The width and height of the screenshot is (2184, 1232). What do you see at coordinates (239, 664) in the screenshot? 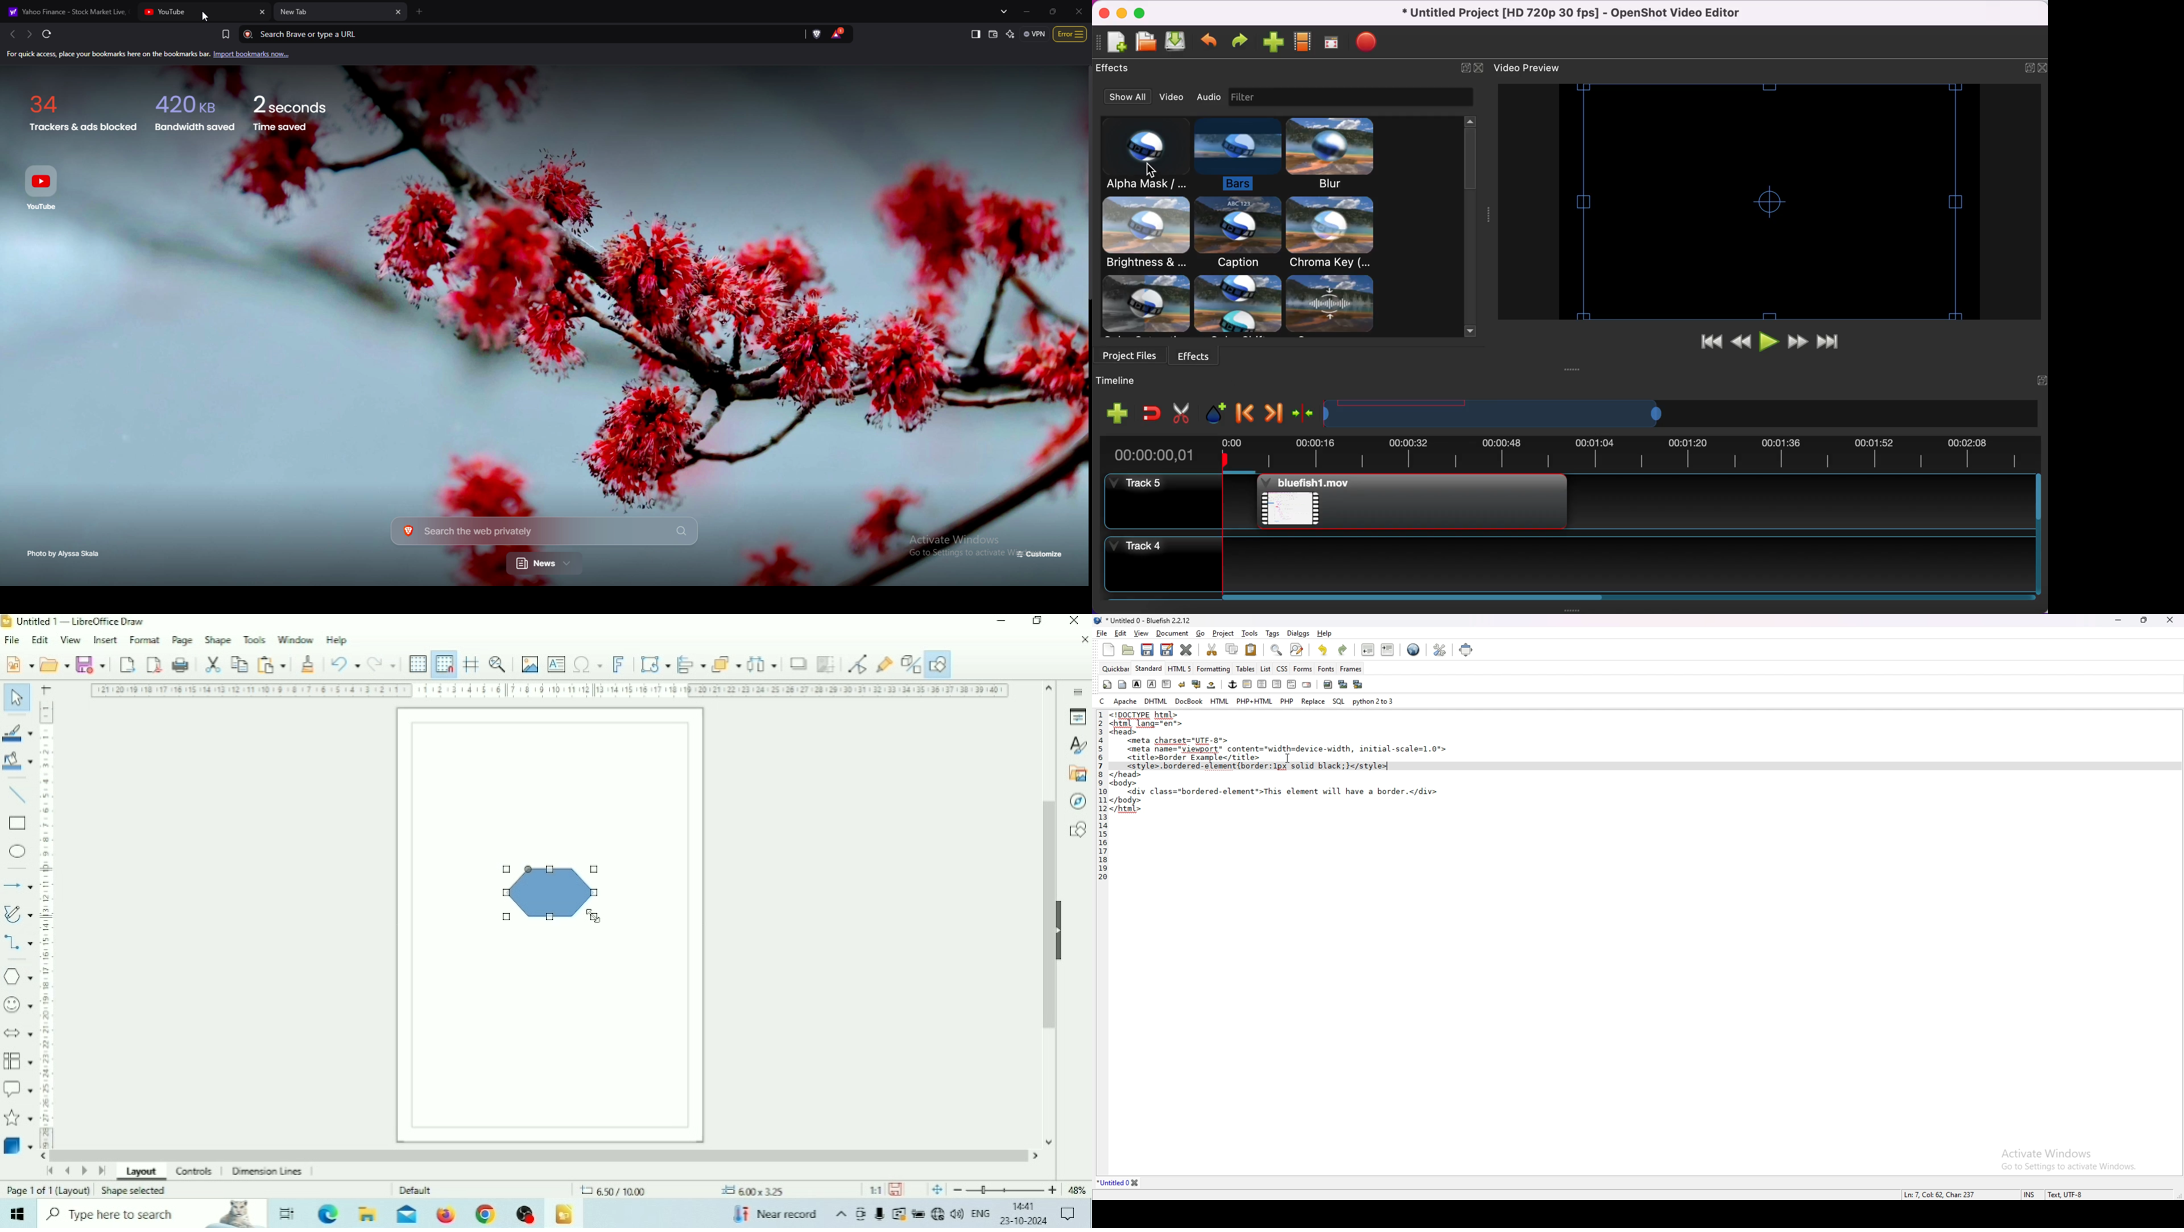
I see `Copy` at bounding box center [239, 664].